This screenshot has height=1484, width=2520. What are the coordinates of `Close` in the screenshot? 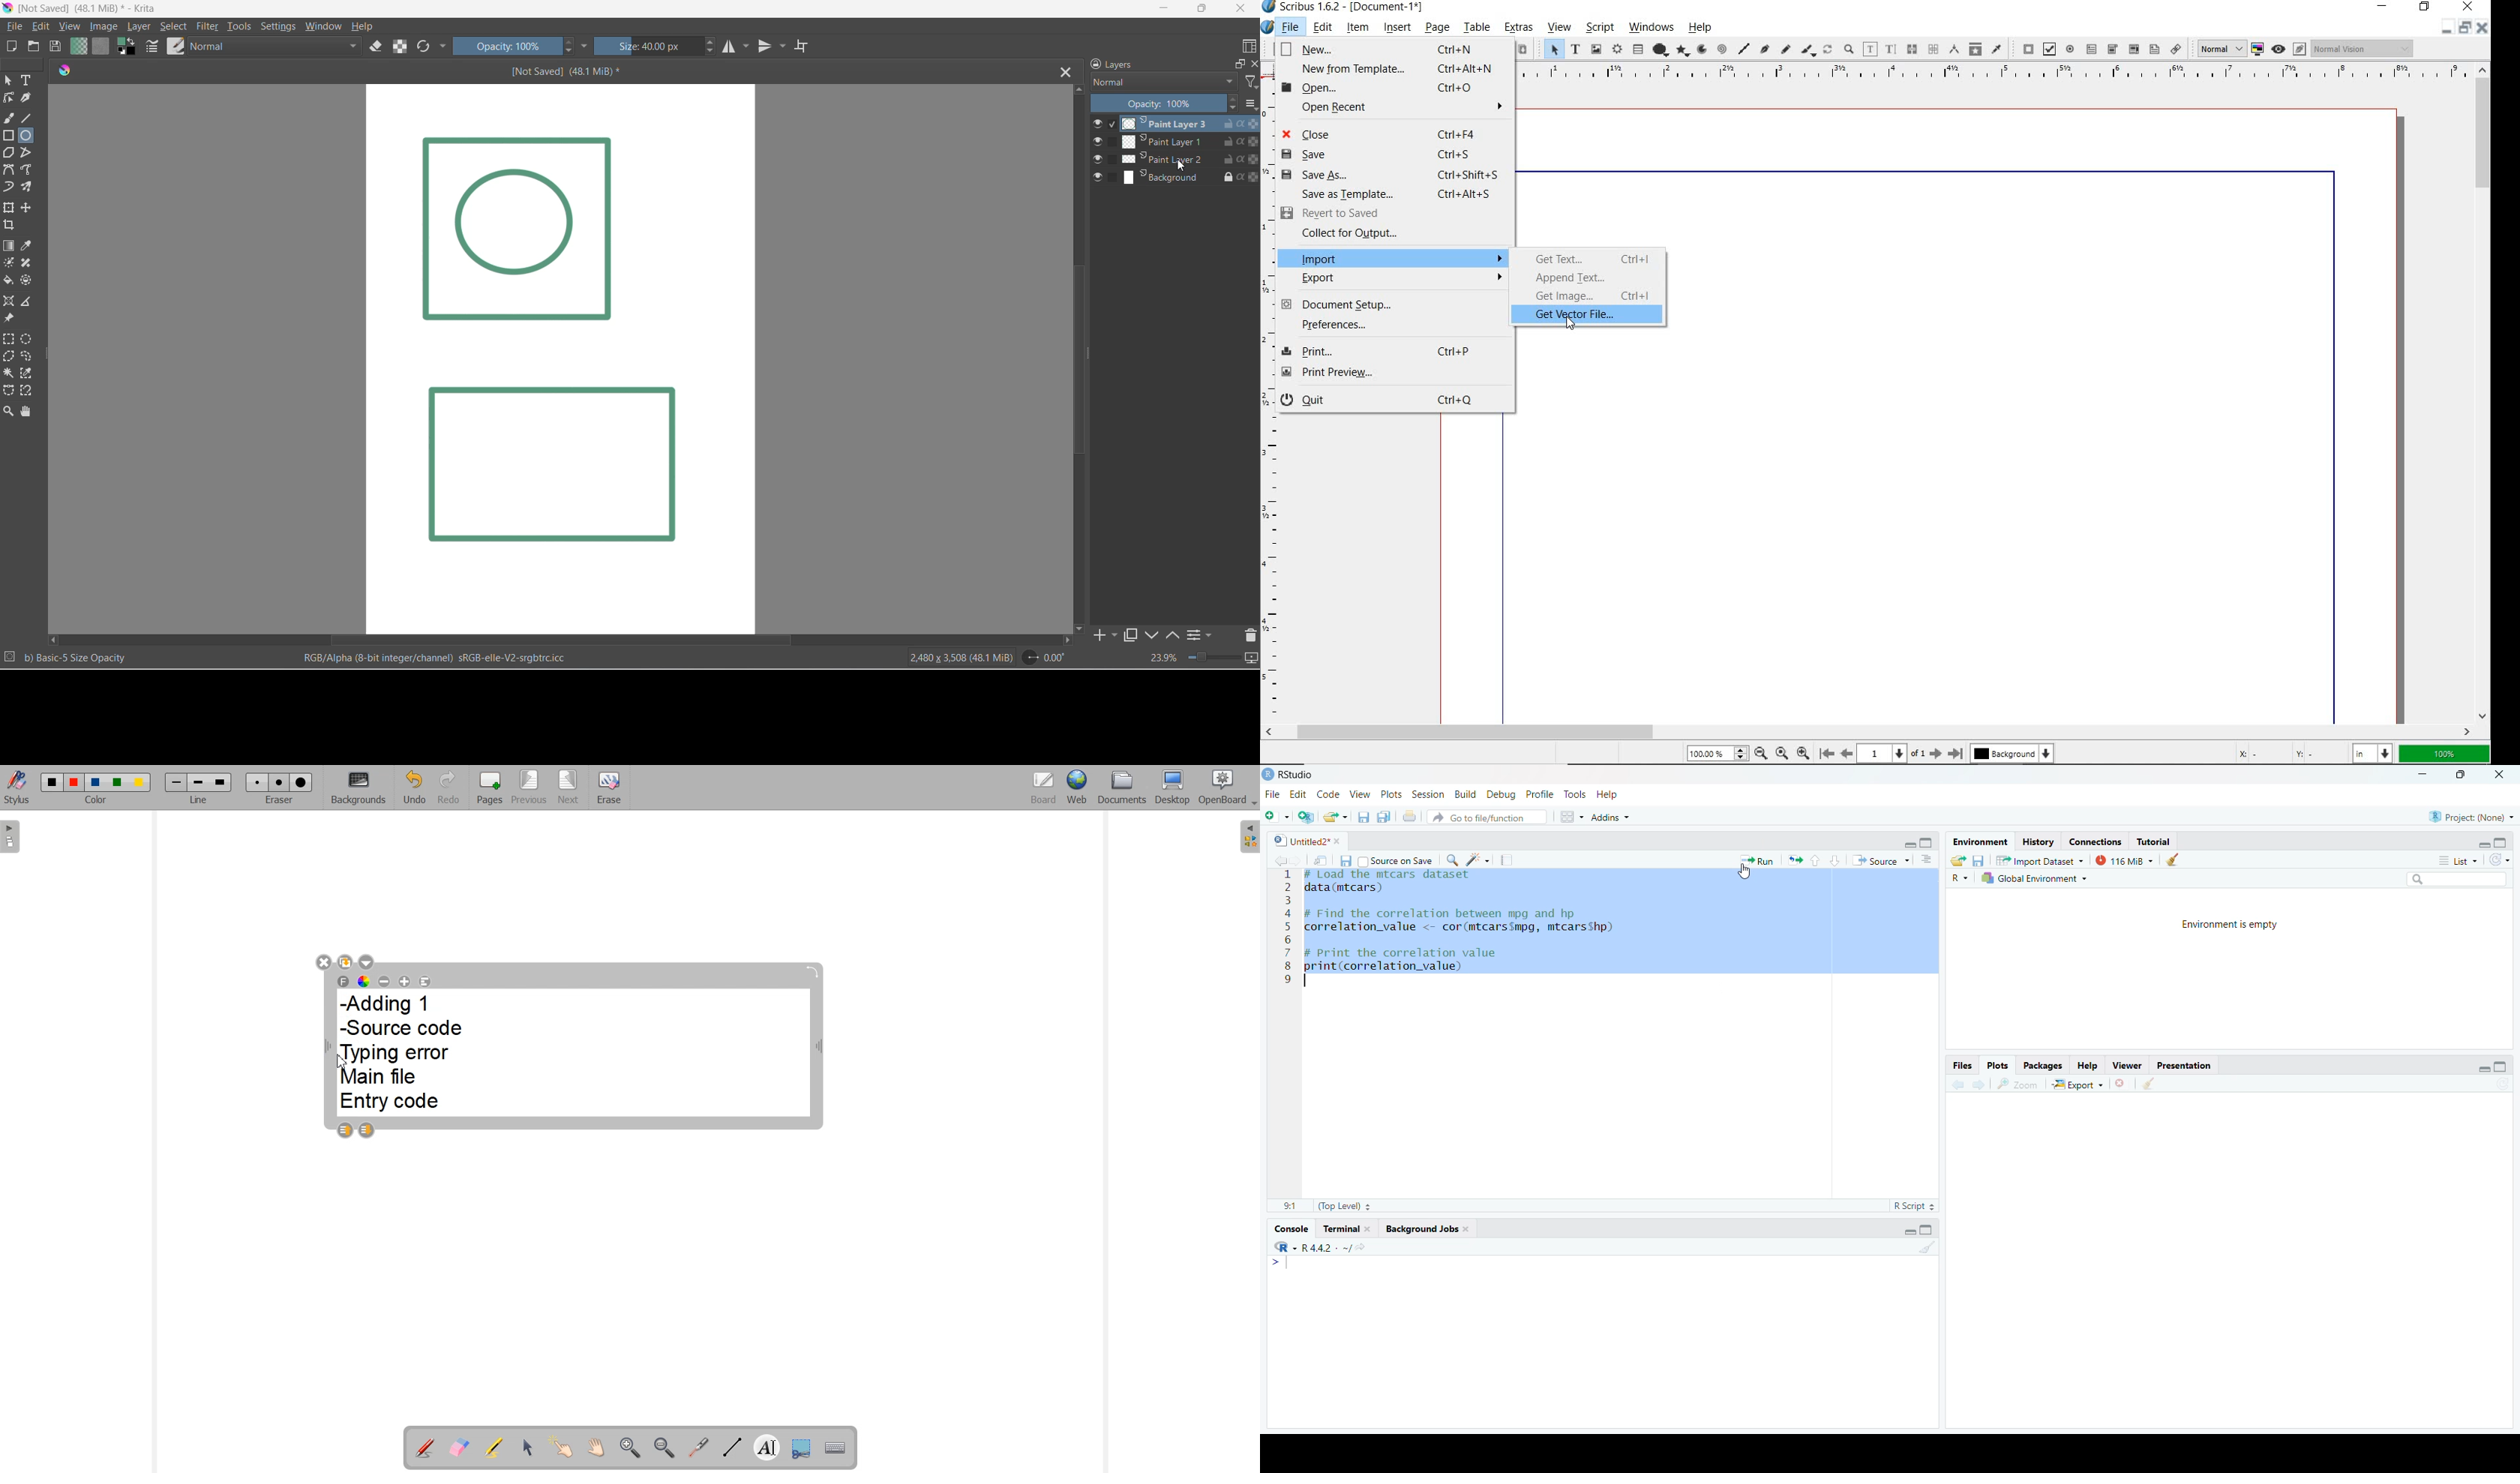 It's located at (2122, 1082).